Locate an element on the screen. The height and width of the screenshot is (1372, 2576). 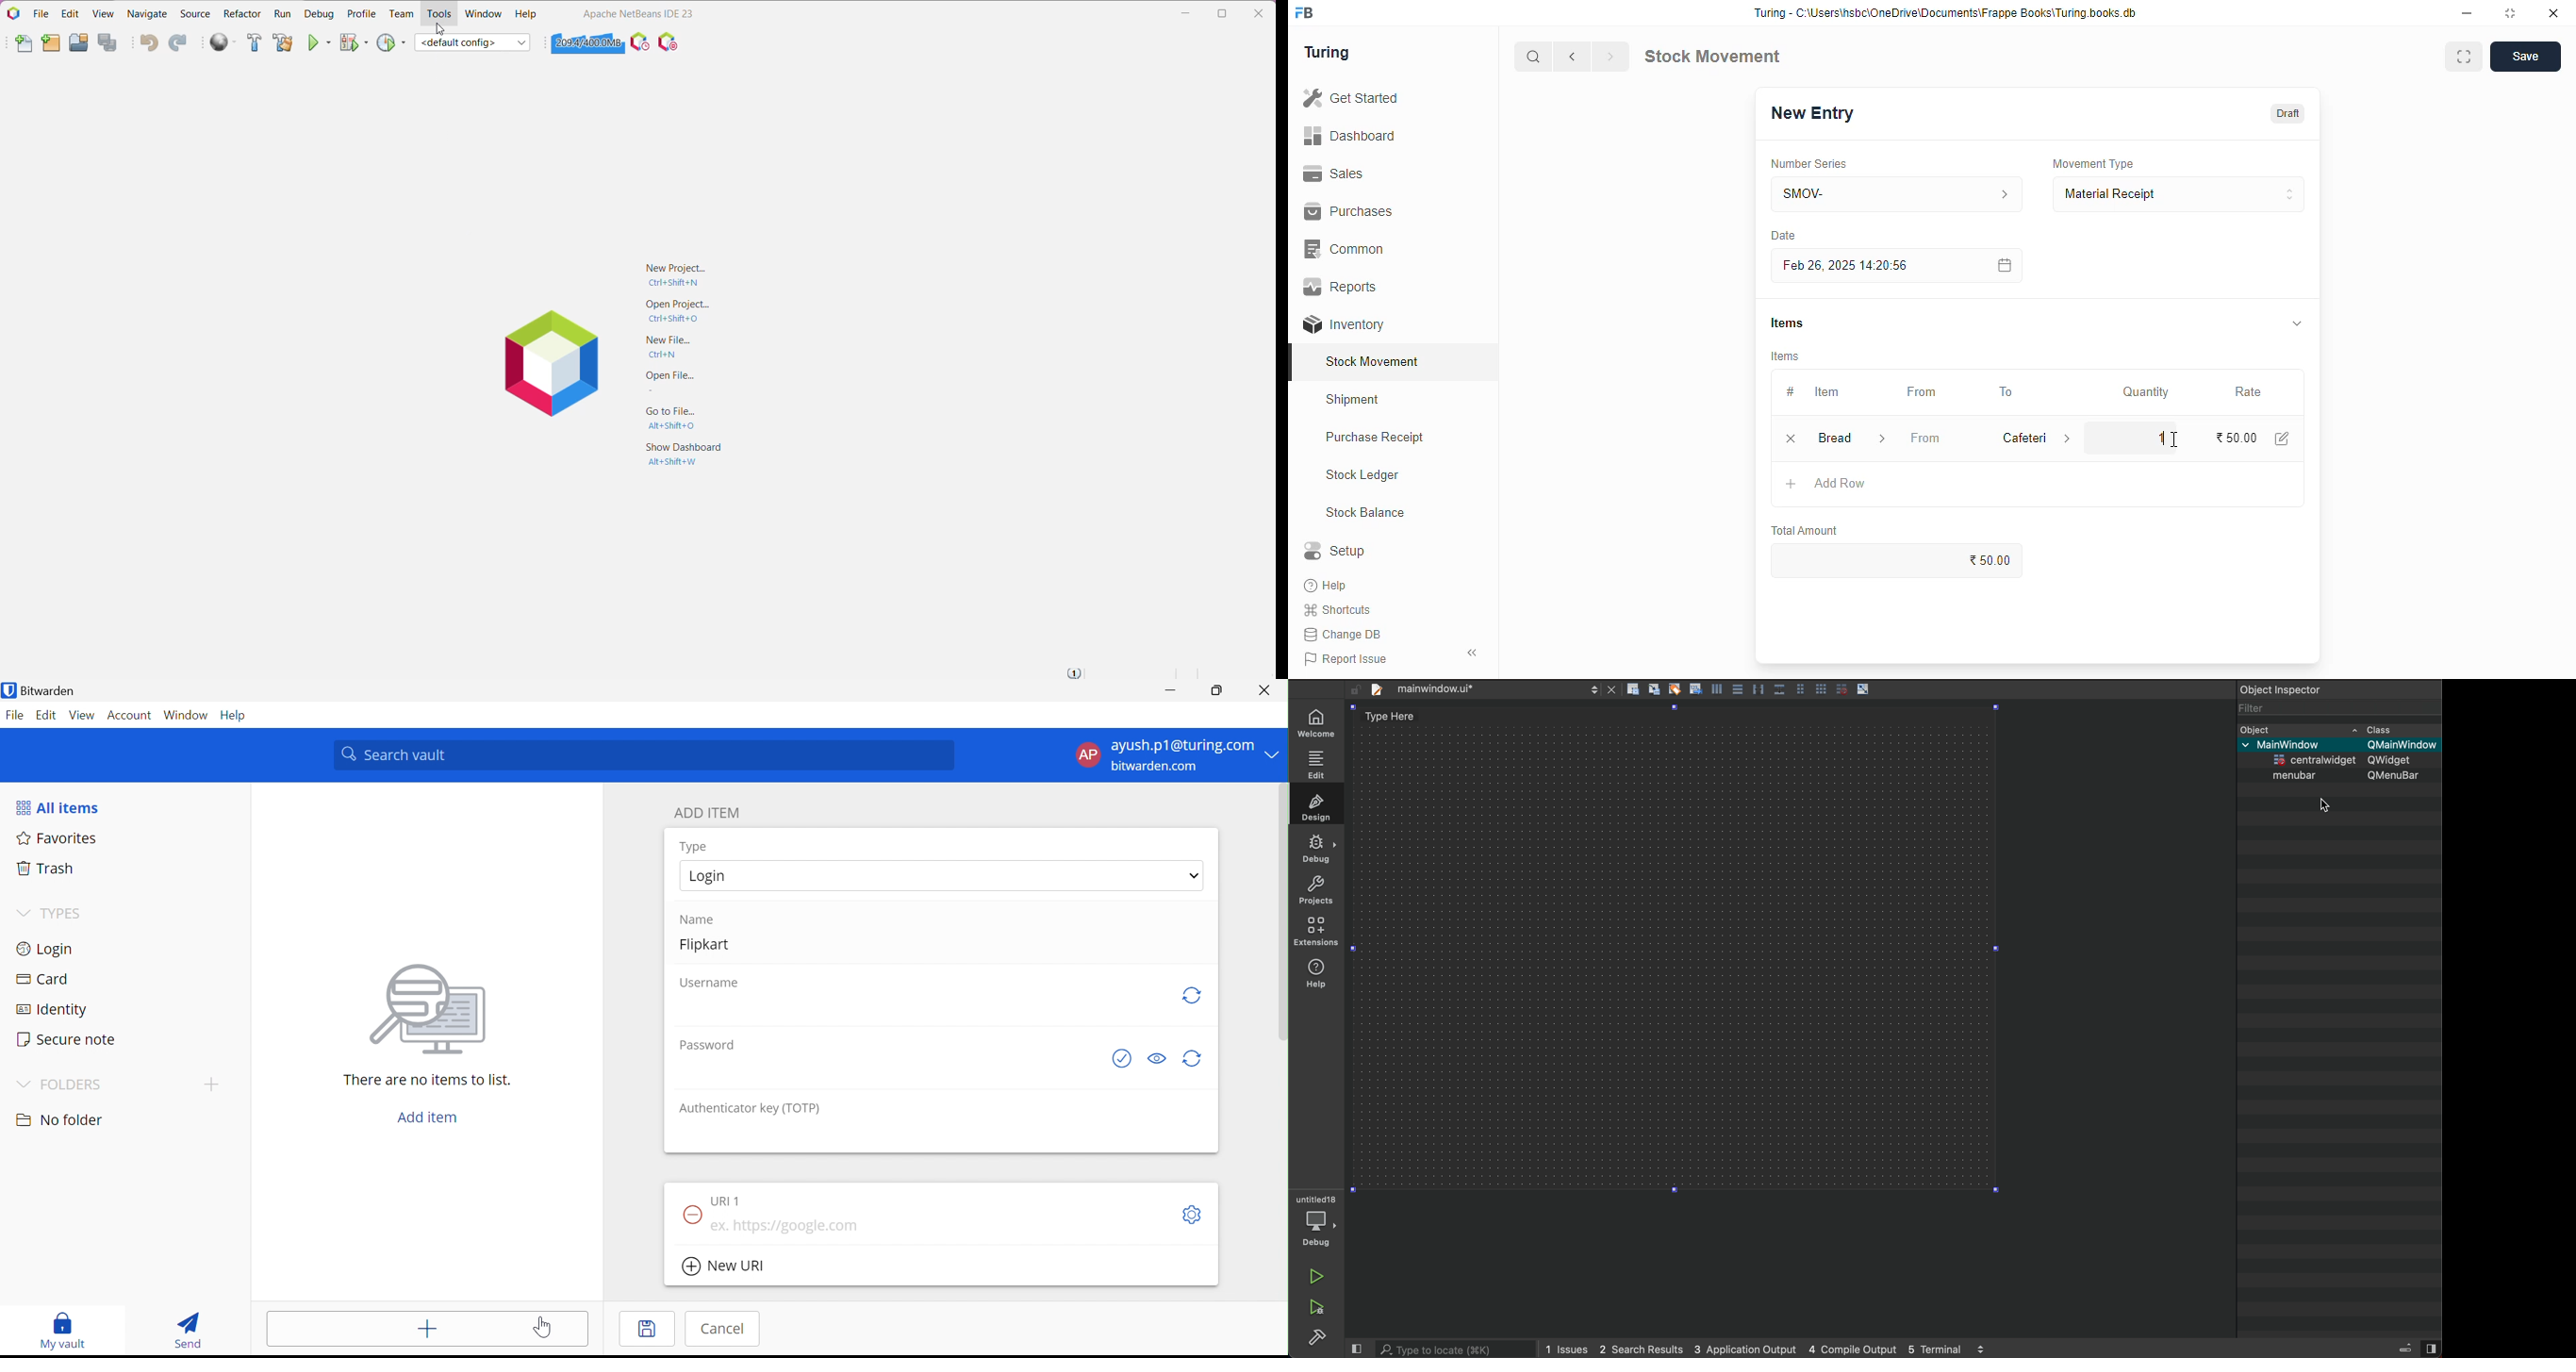
debug is located at coordinates (1317, 1230).